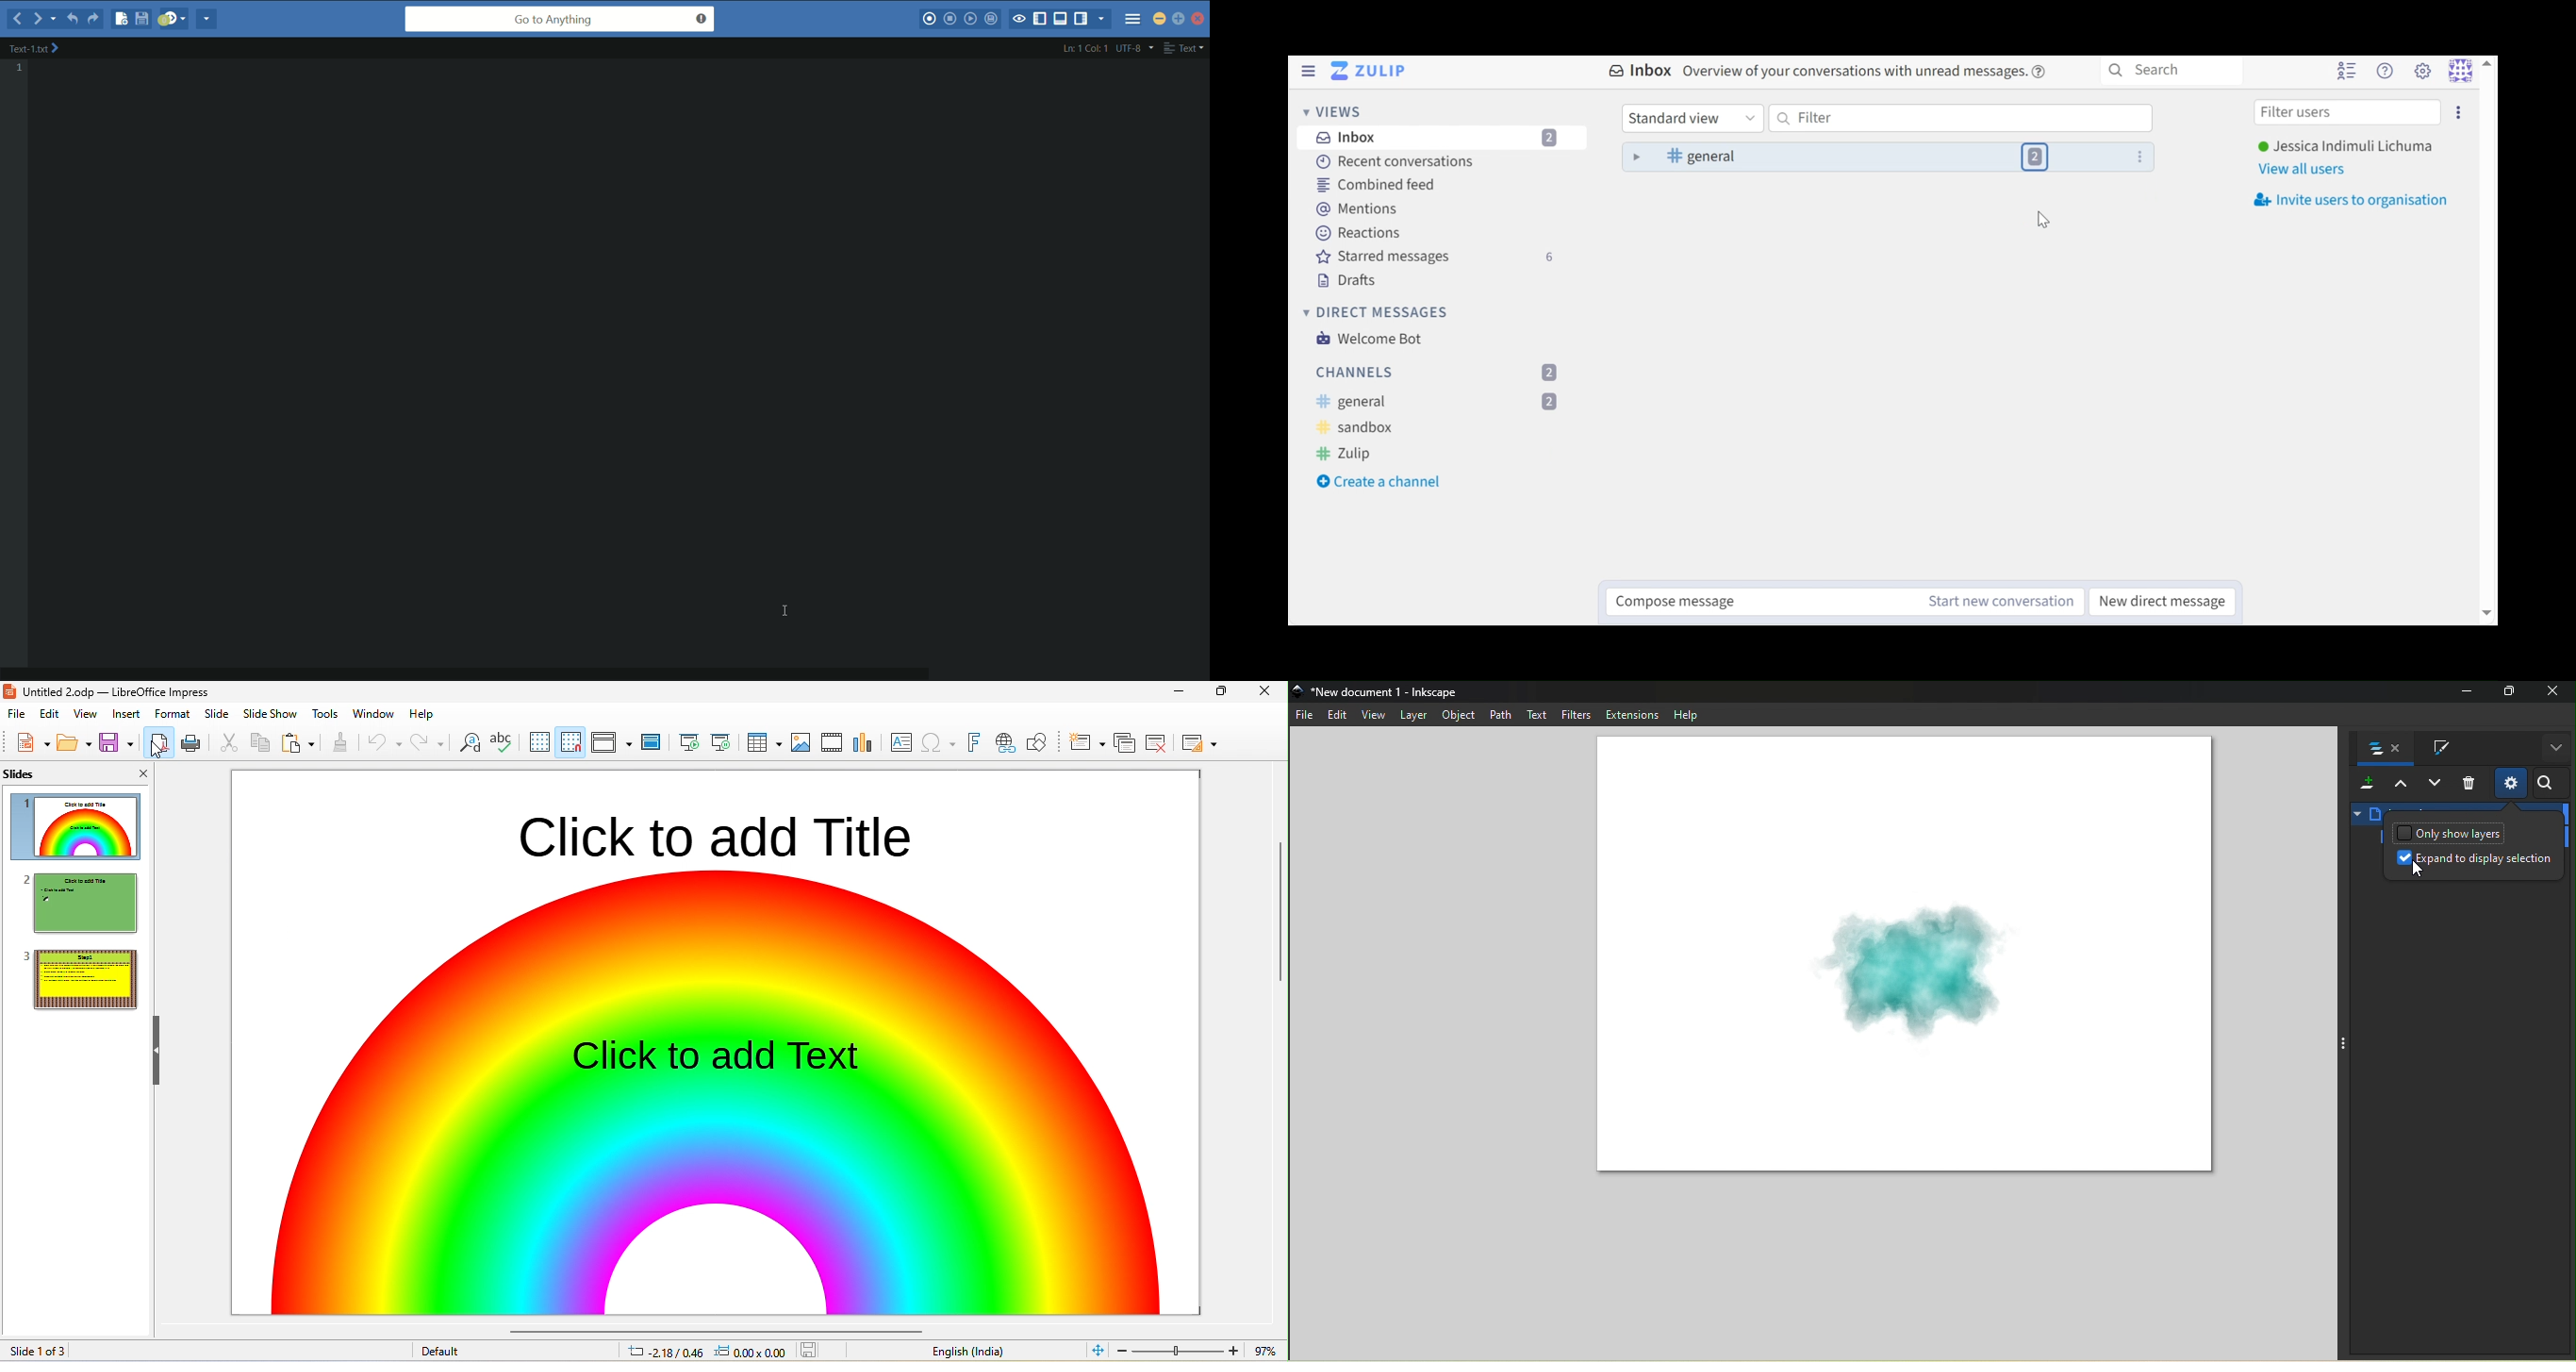  I want to click on slide1, so click(75, 828).